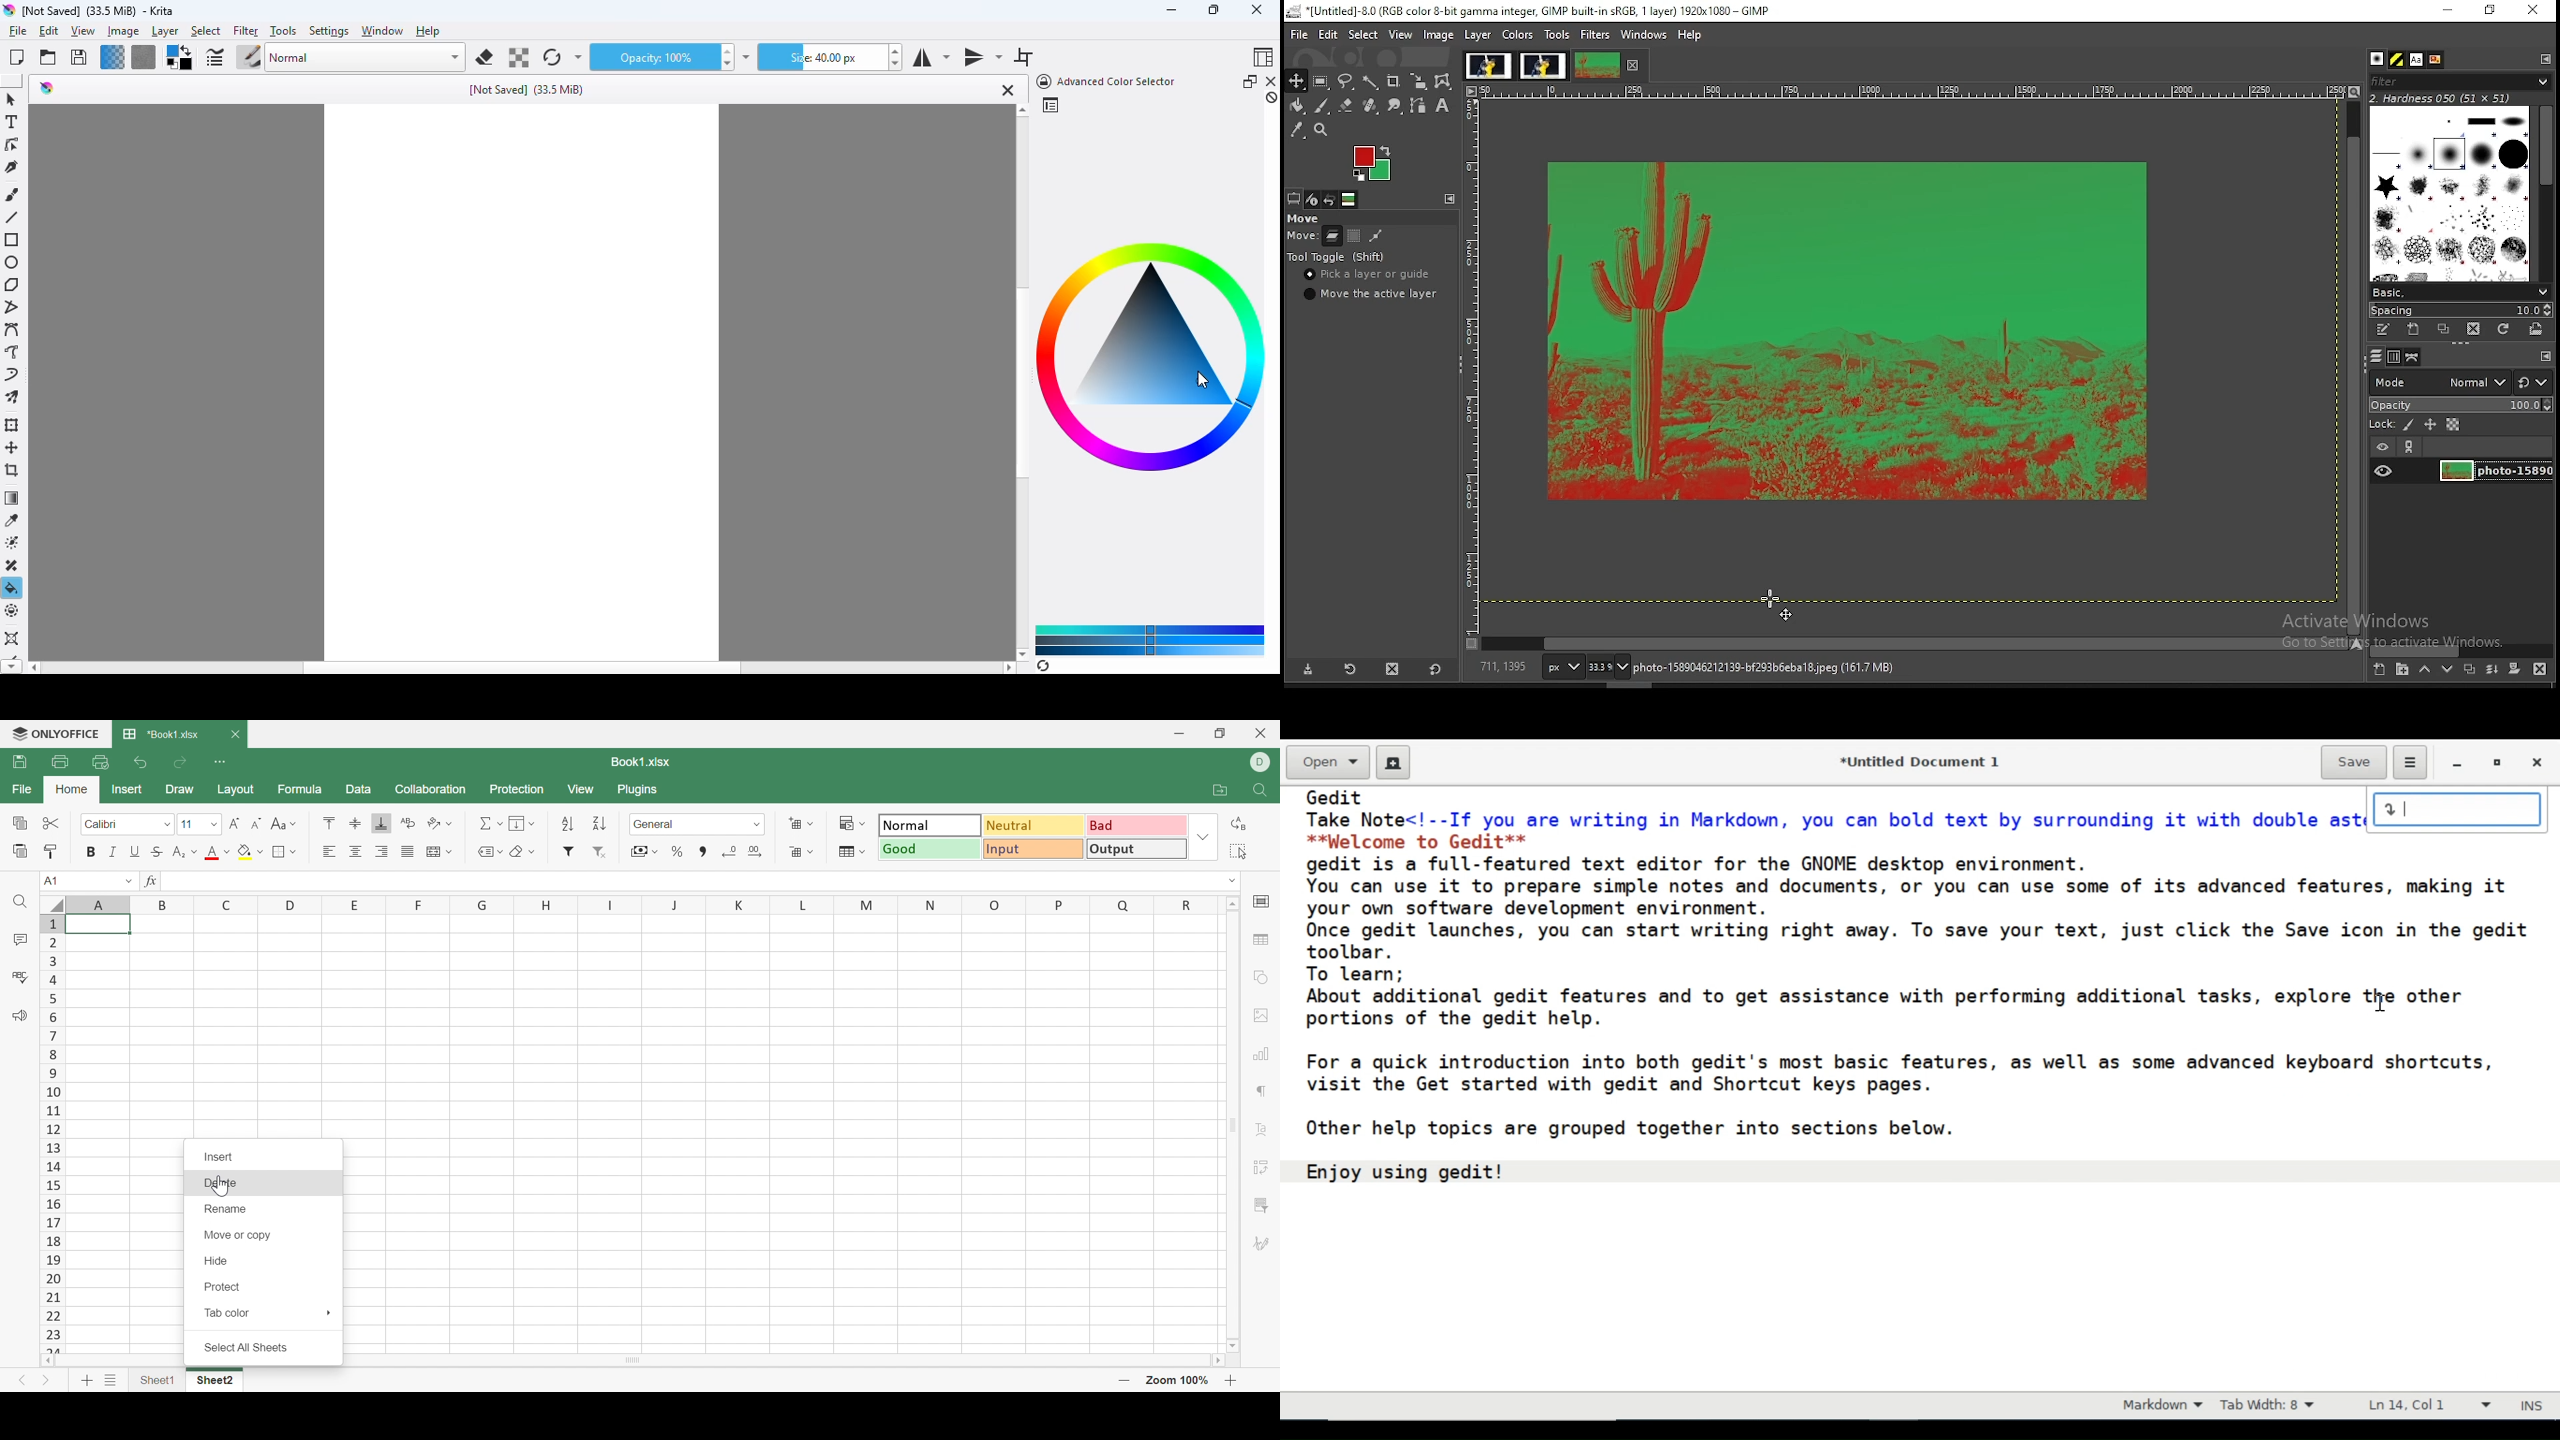 This screenshot has height=1456, width=2576. Describe the element at coordinates (1479, 35) in the screenshot. I see `layer` at that location.